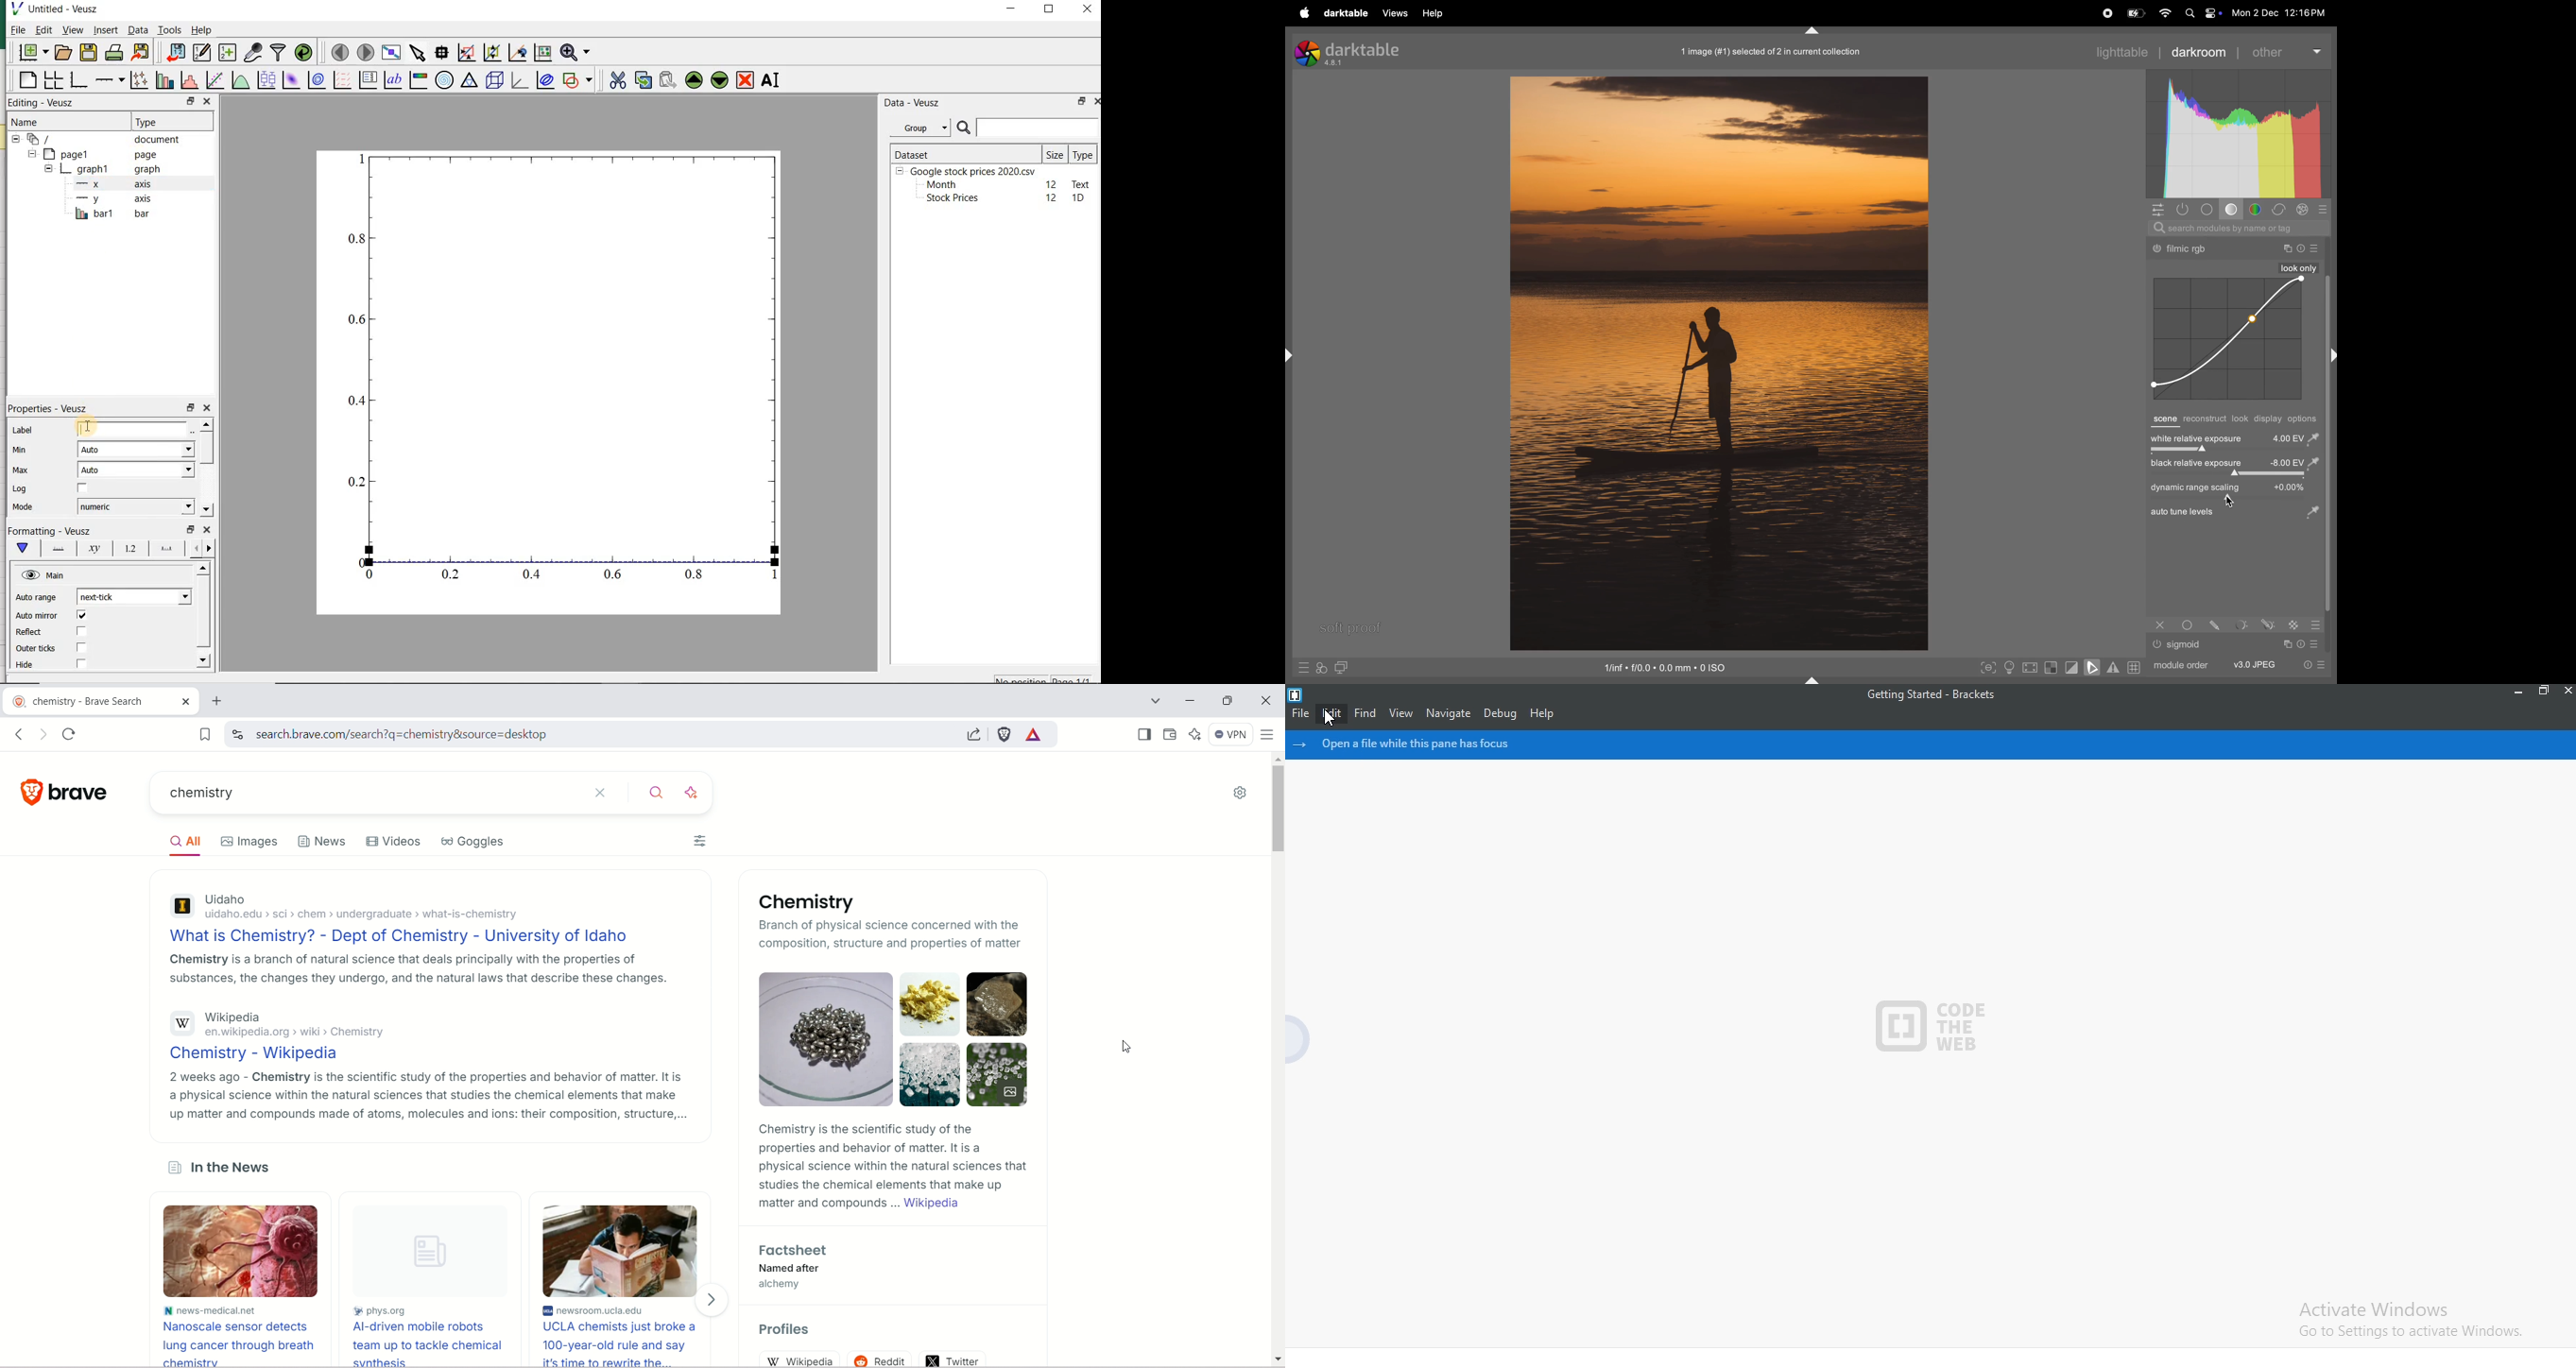  Describe the element at coordinates (279, 52) in the screenshot. I see `filter data` at that location.